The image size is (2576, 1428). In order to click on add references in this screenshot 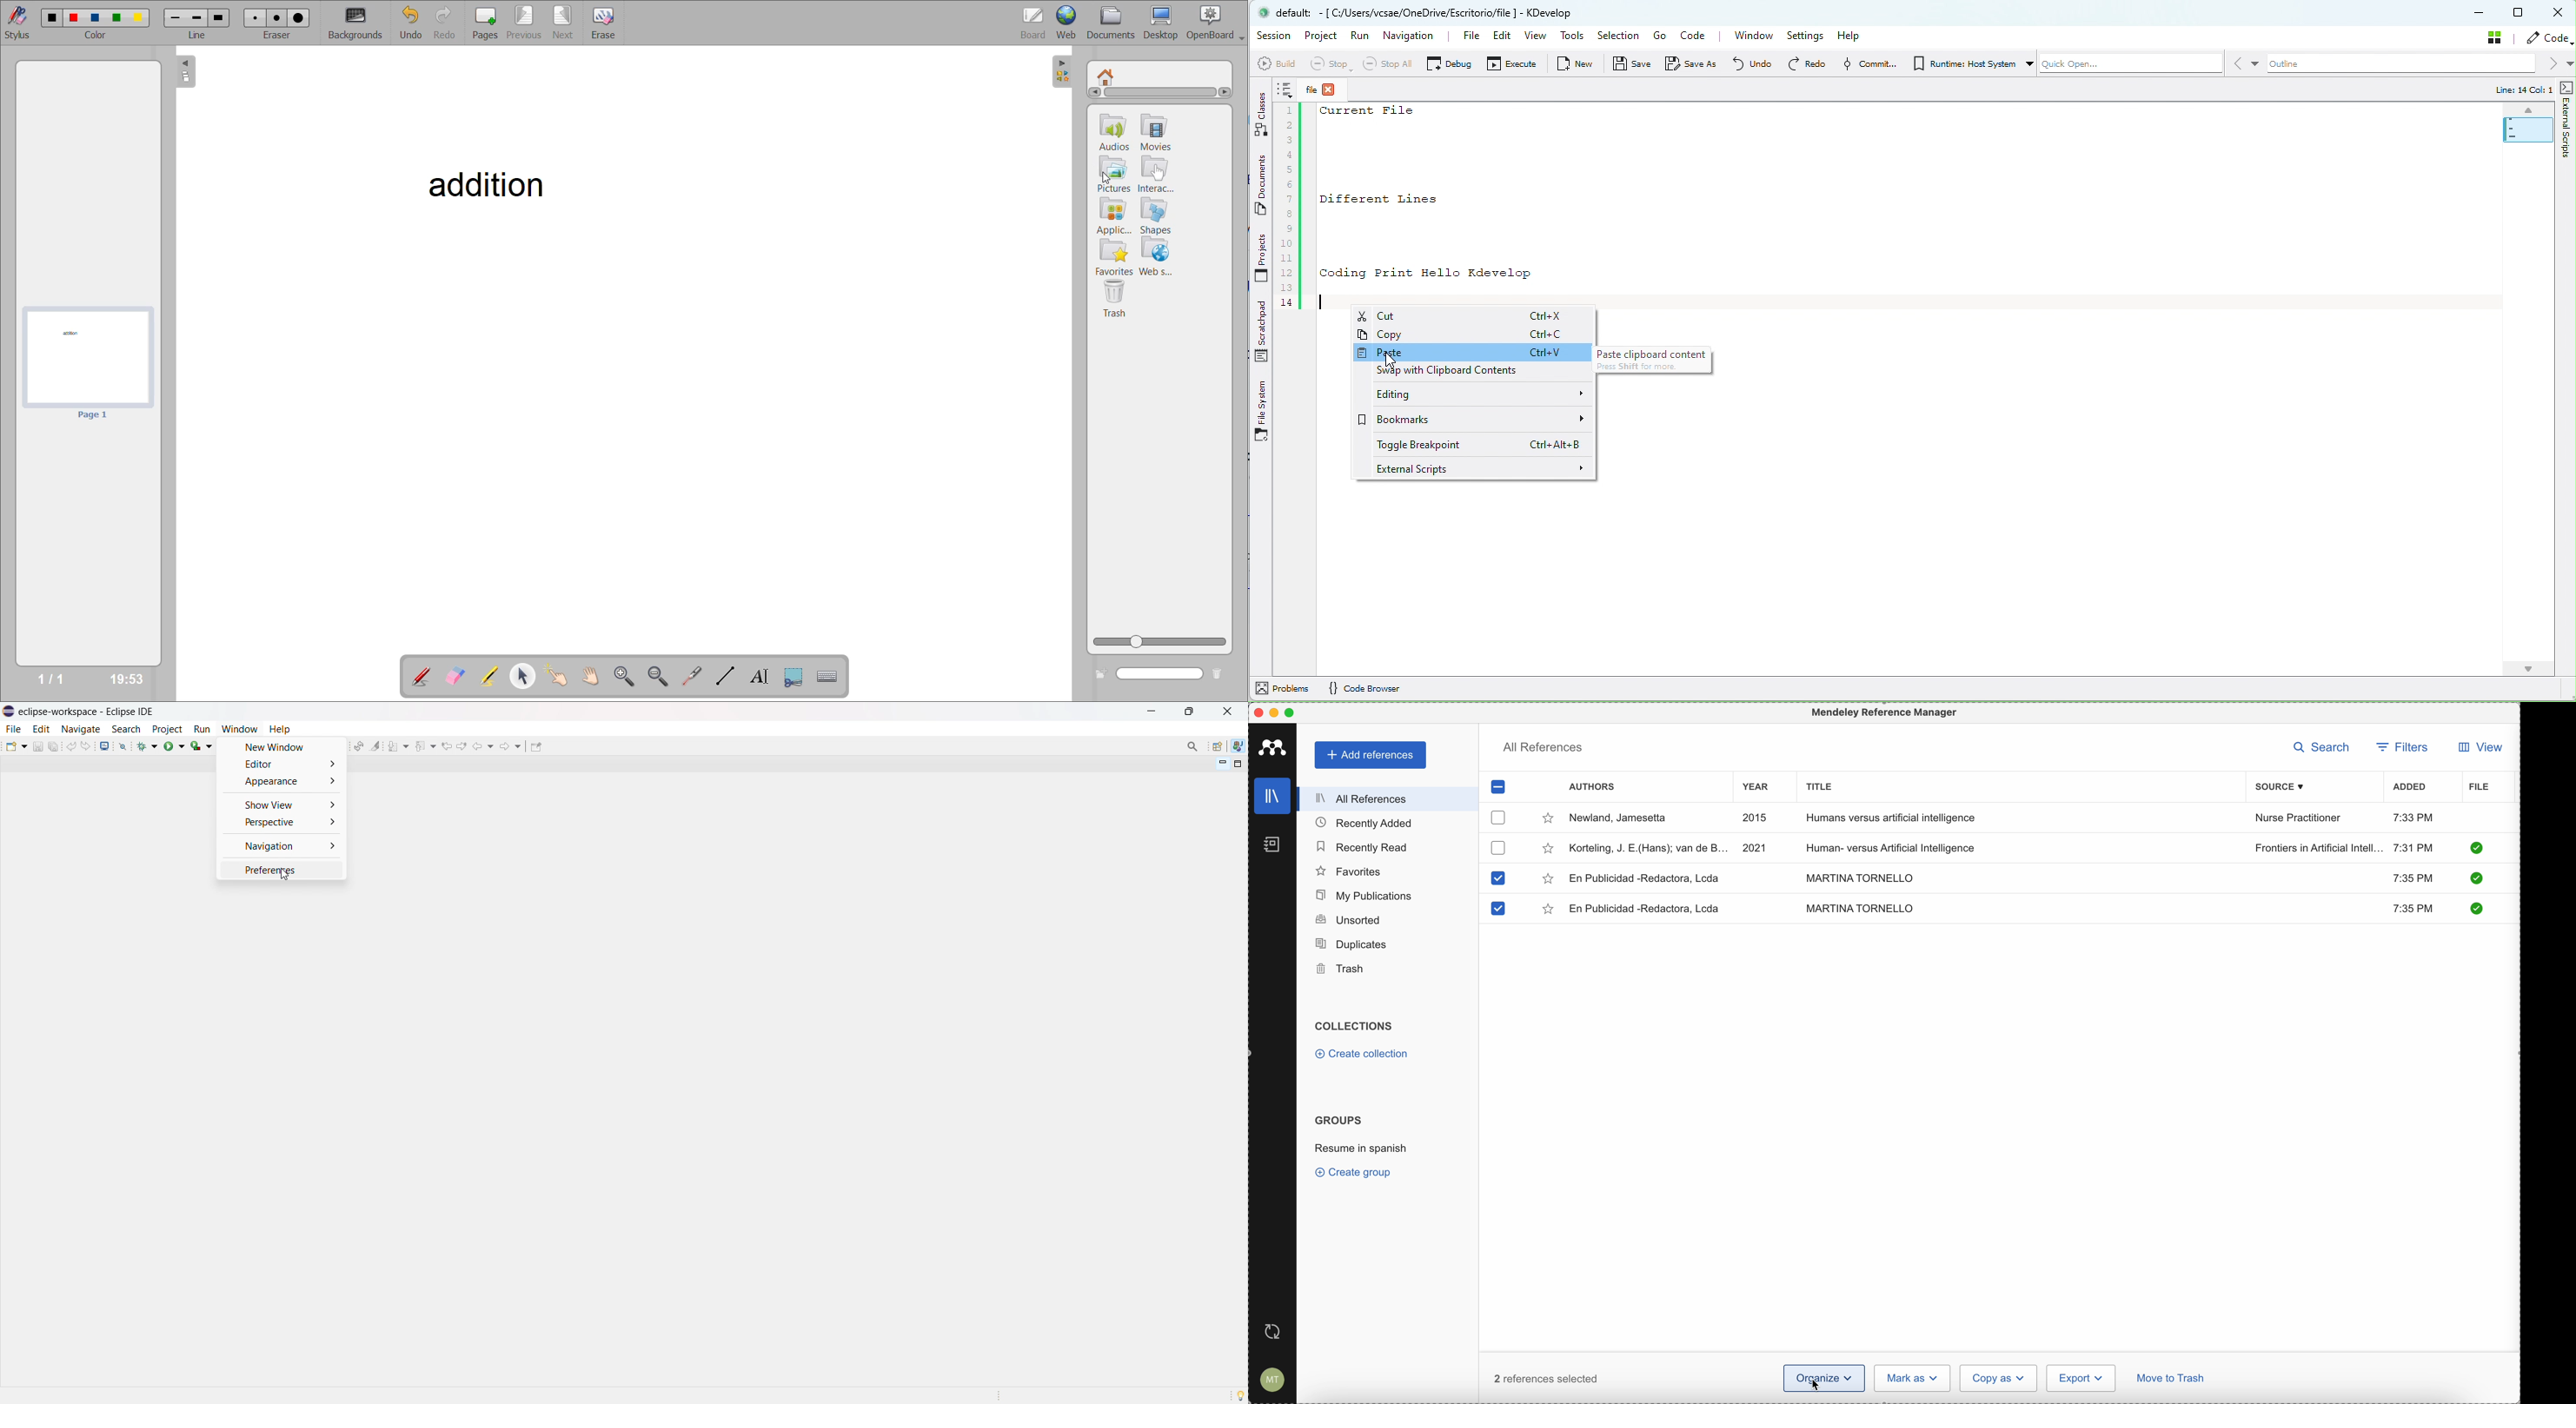, I will do `click(1371, 755)`.